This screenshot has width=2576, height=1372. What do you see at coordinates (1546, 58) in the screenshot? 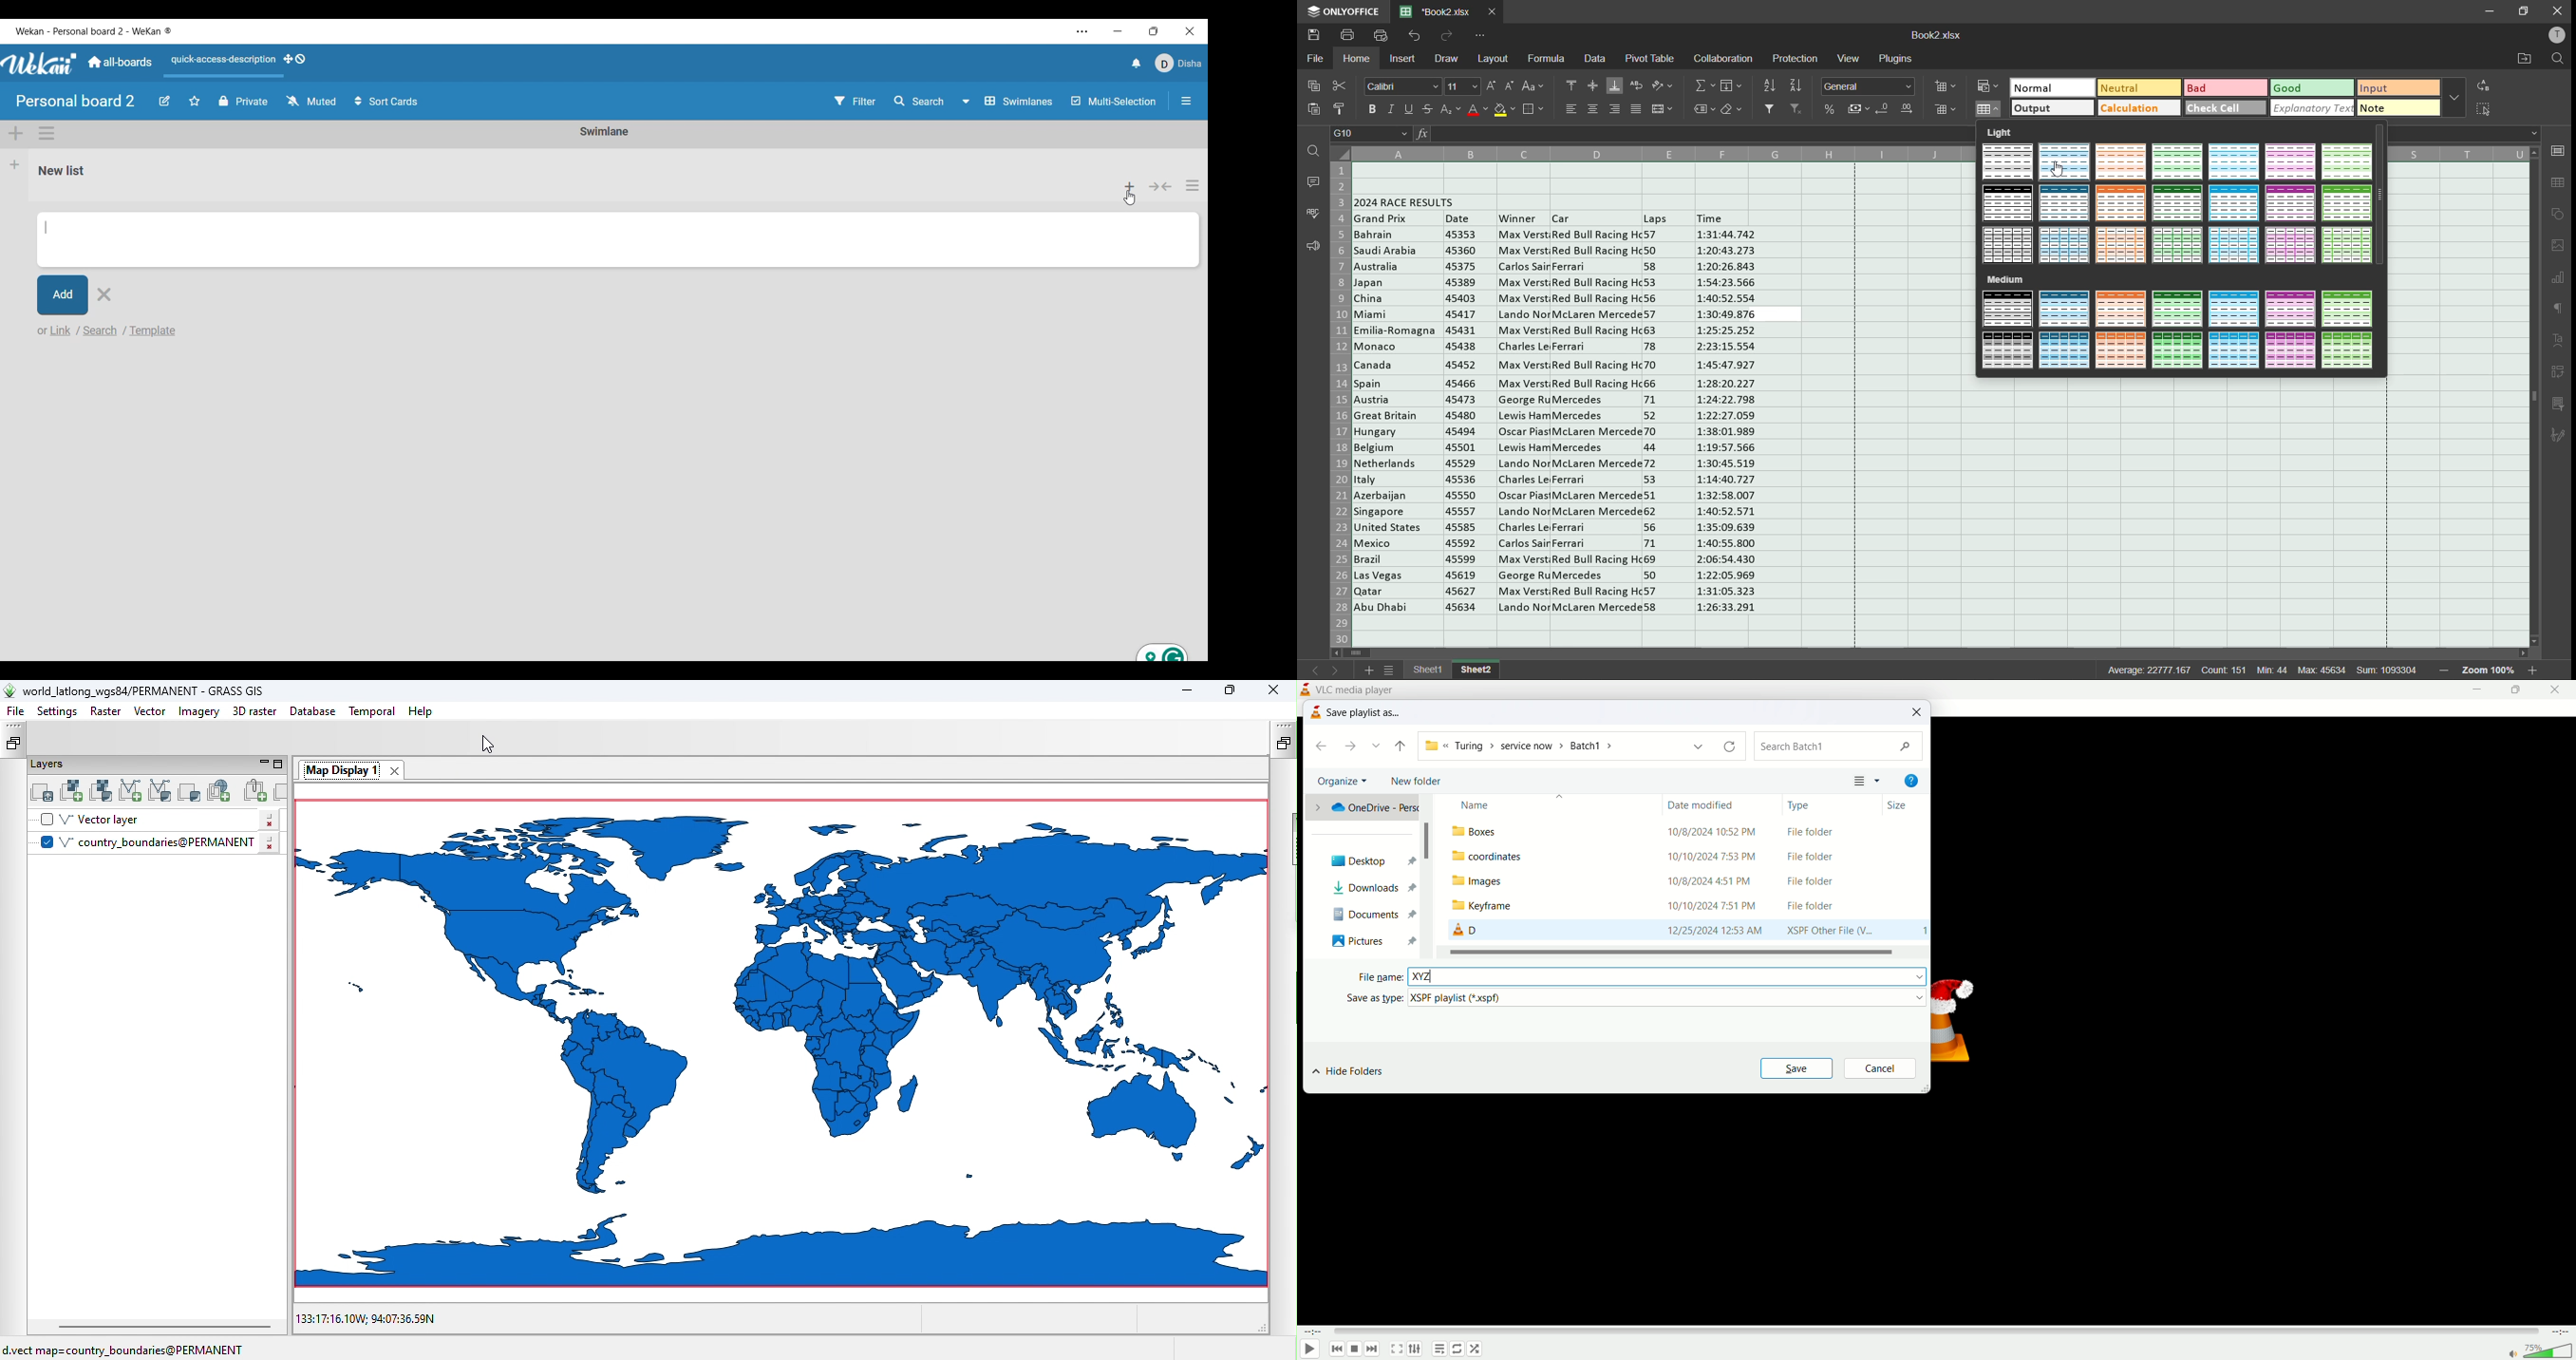
I see `formula` at bounding box center [1546, 58].